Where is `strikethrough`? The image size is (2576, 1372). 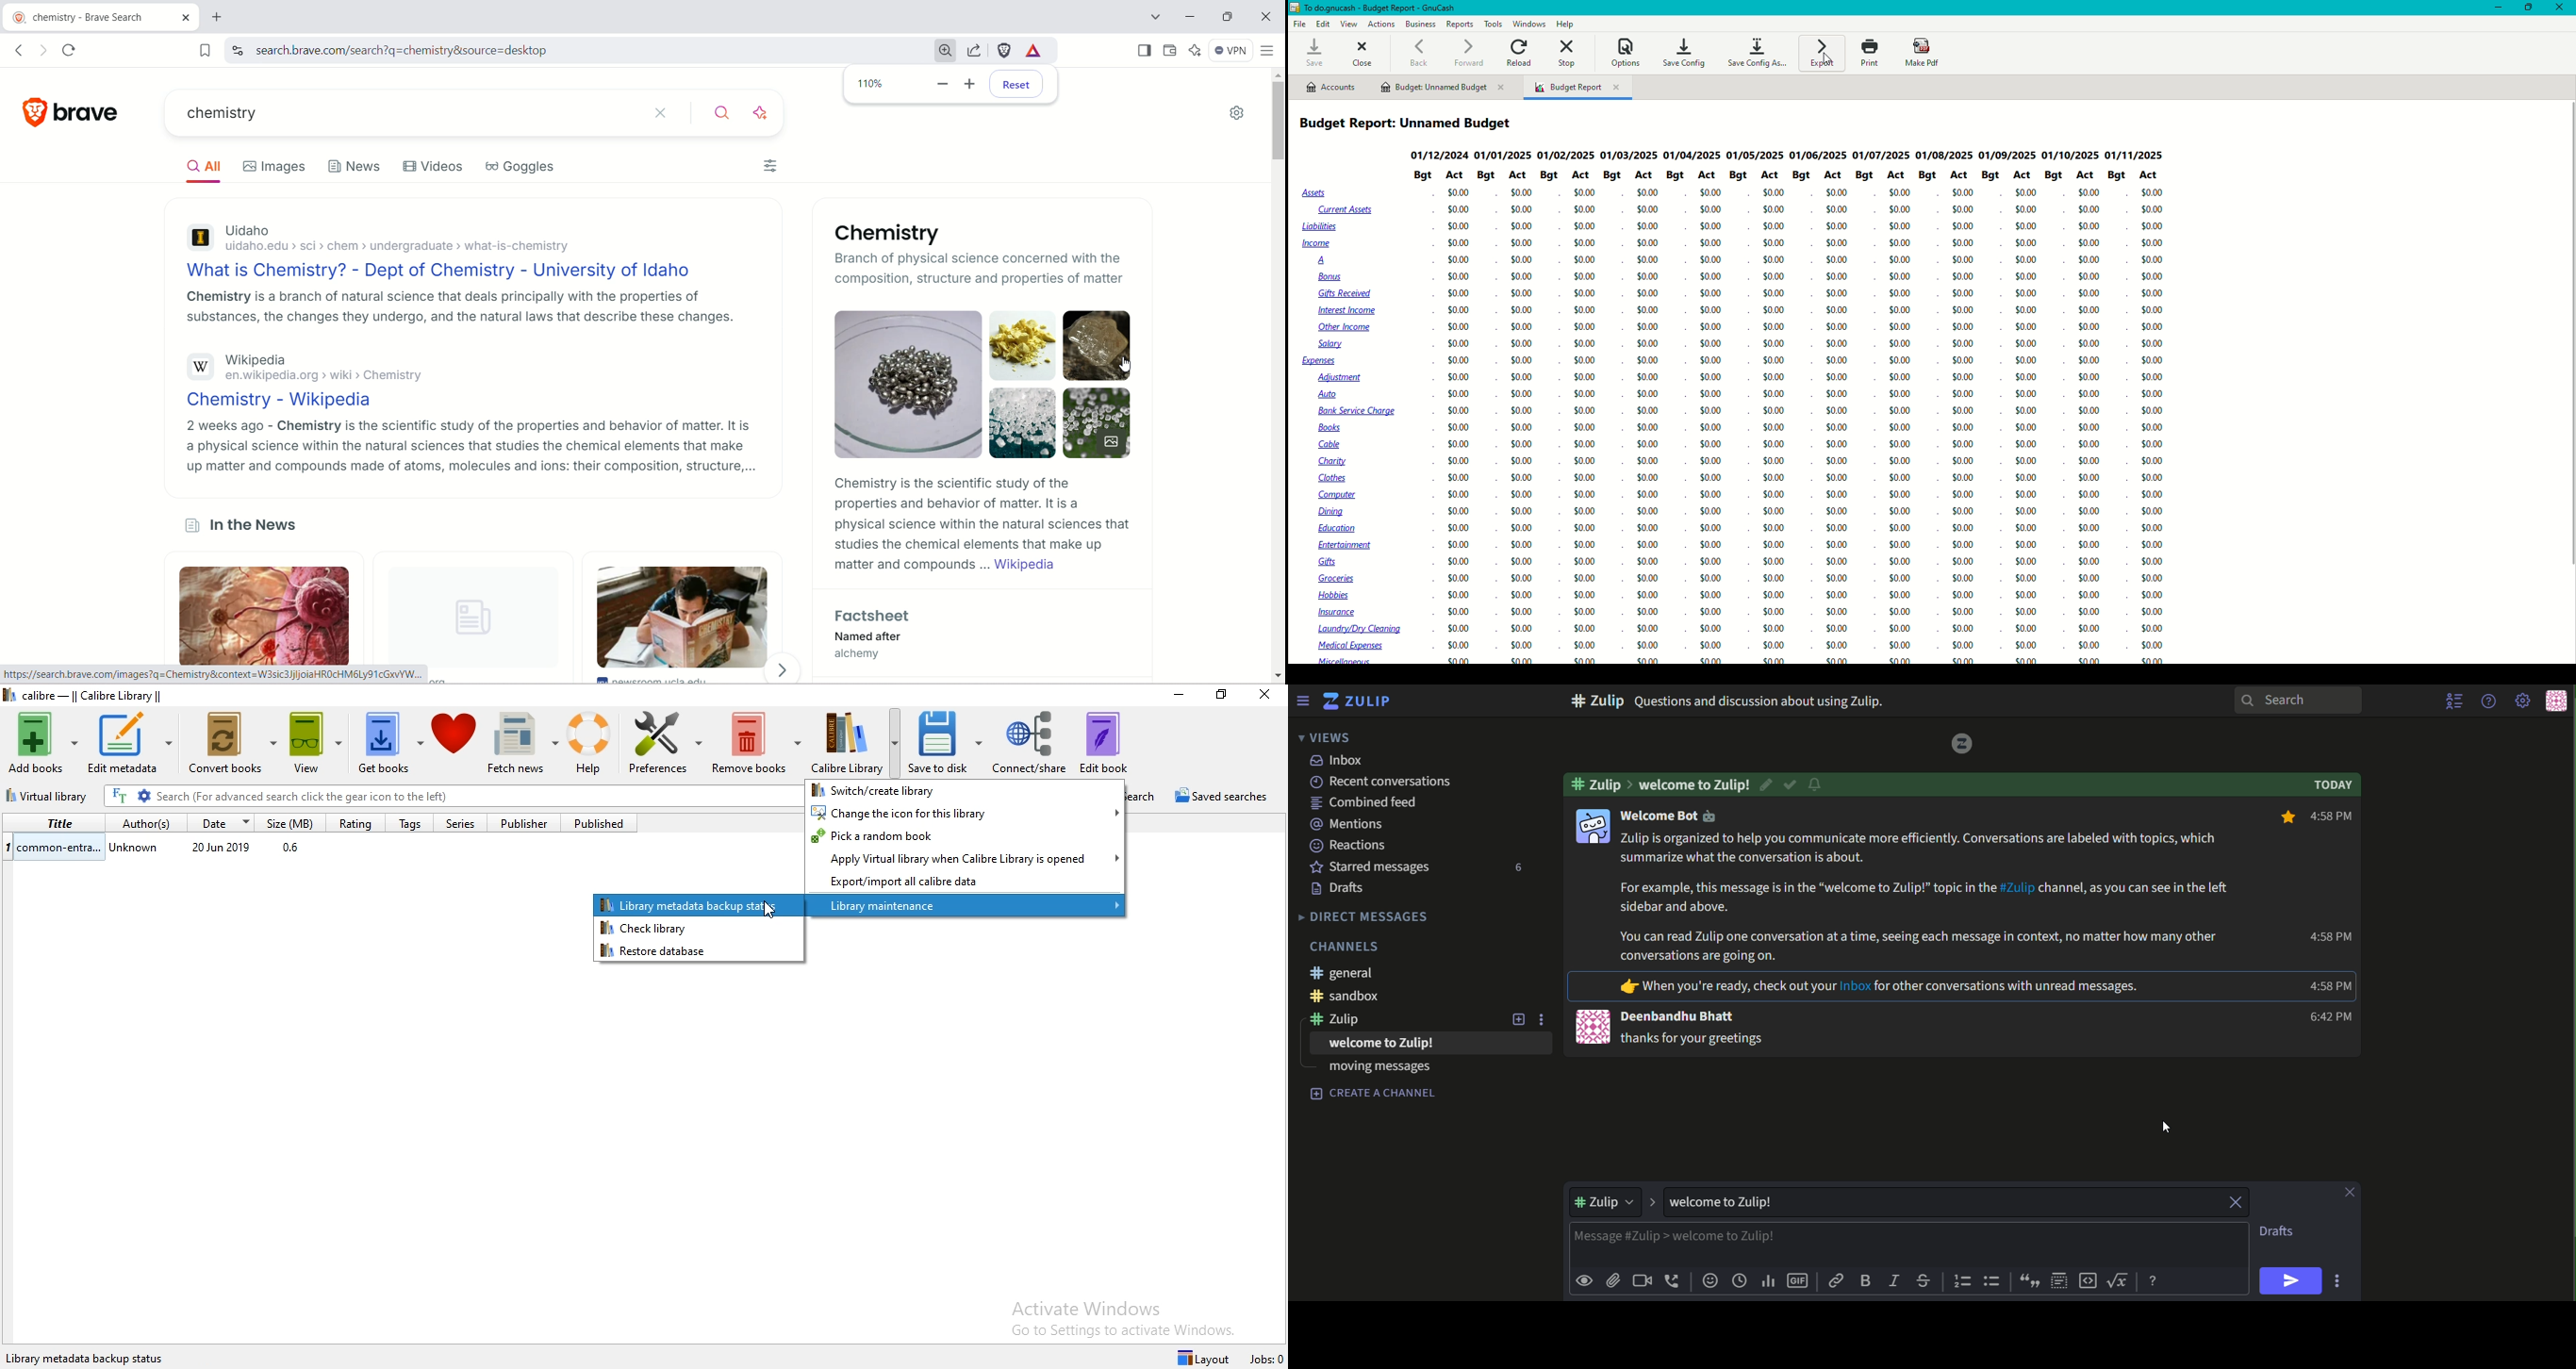
strikethrough is located at coordinates (1923, 1281).